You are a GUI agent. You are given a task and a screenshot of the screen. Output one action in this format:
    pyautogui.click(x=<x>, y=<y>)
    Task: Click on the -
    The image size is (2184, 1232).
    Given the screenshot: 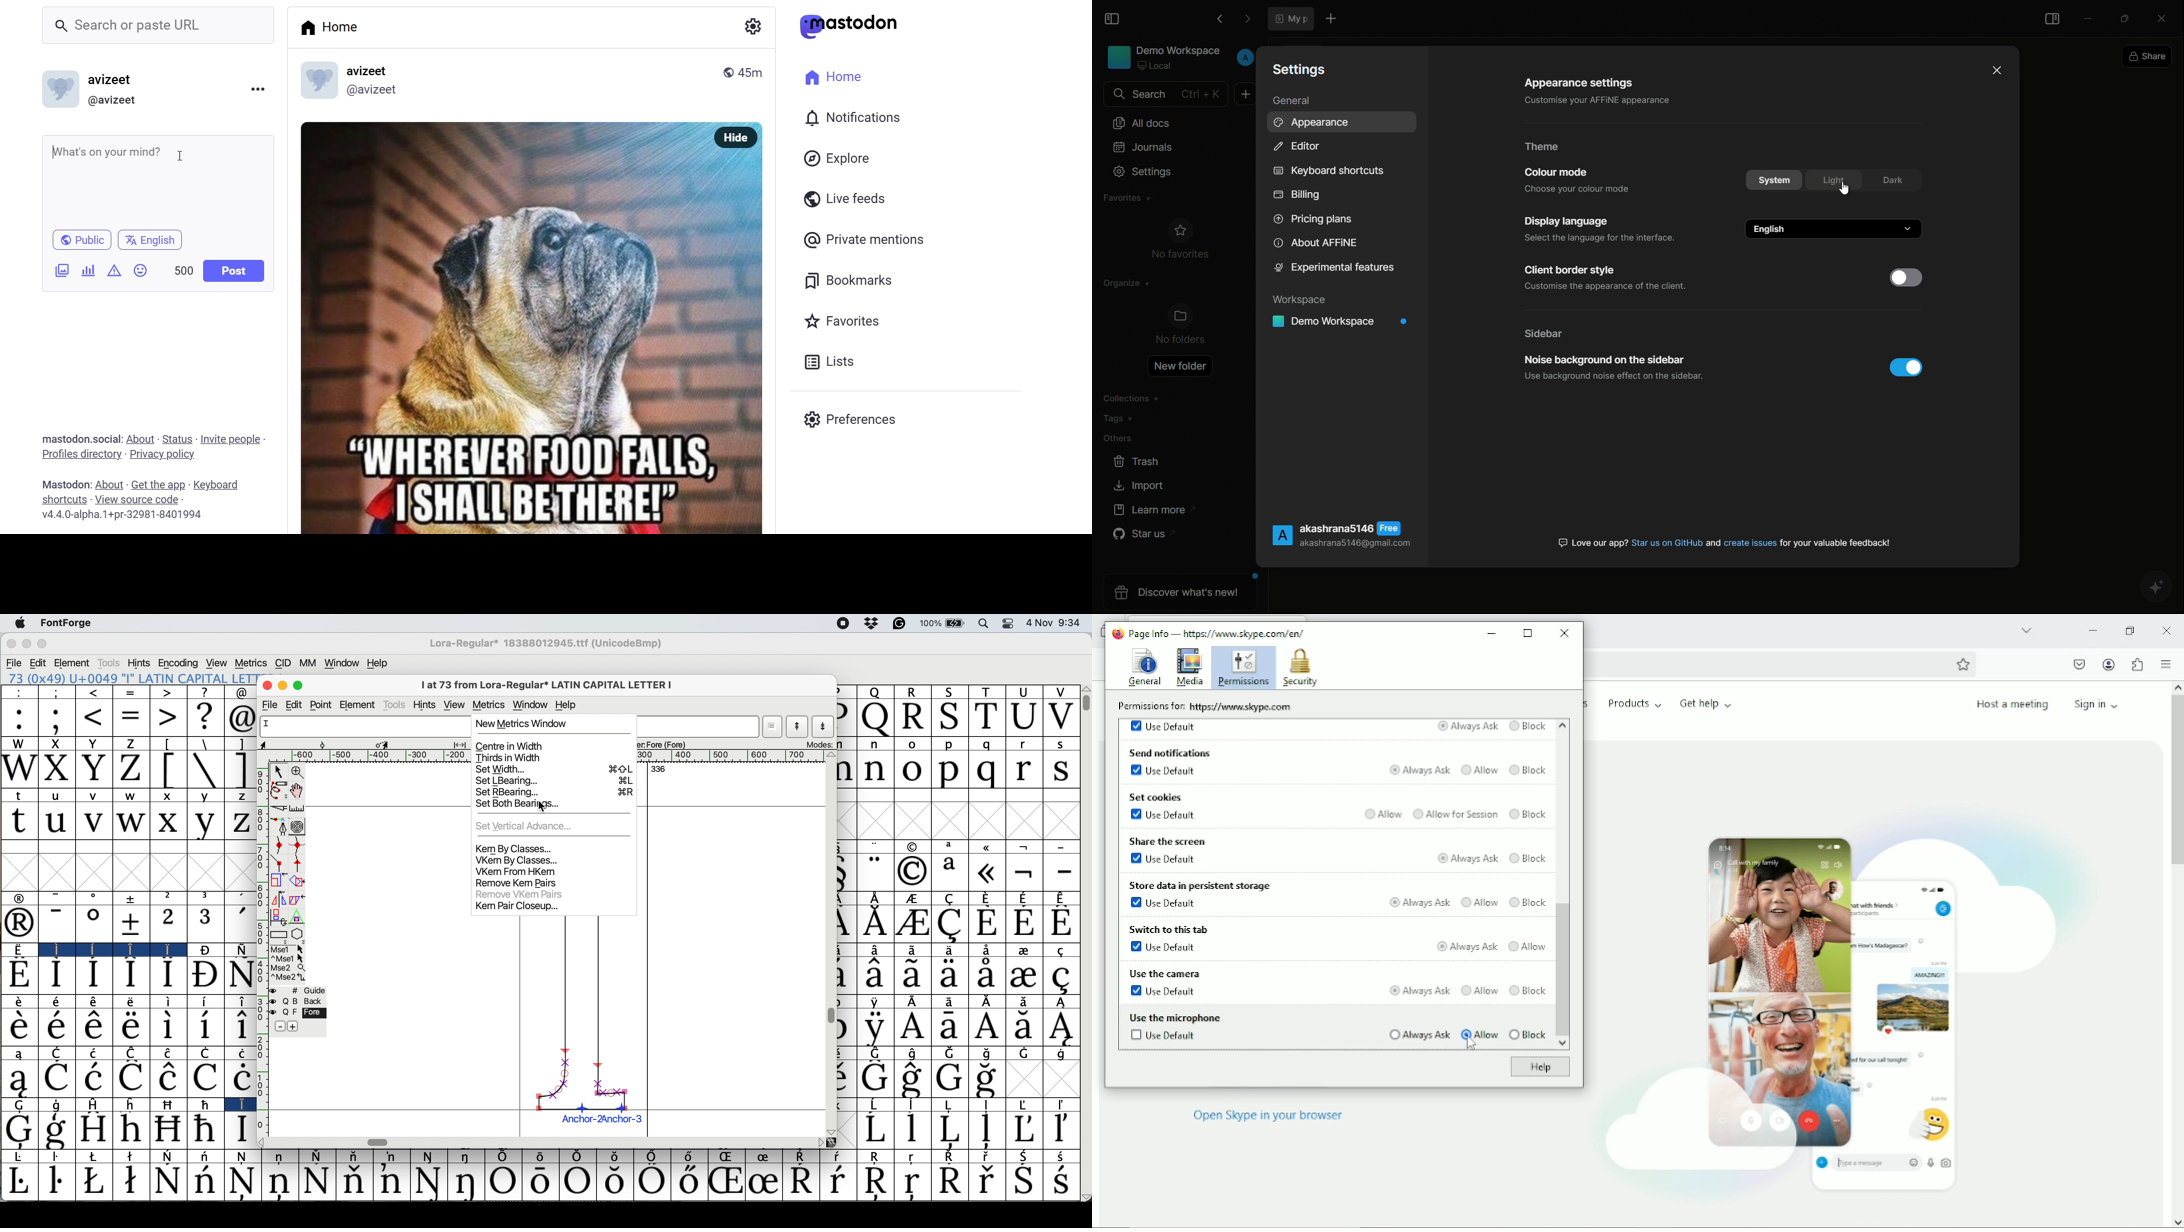 What is the action you would take?
    pyautogui.click(x=1062, y=872)
    